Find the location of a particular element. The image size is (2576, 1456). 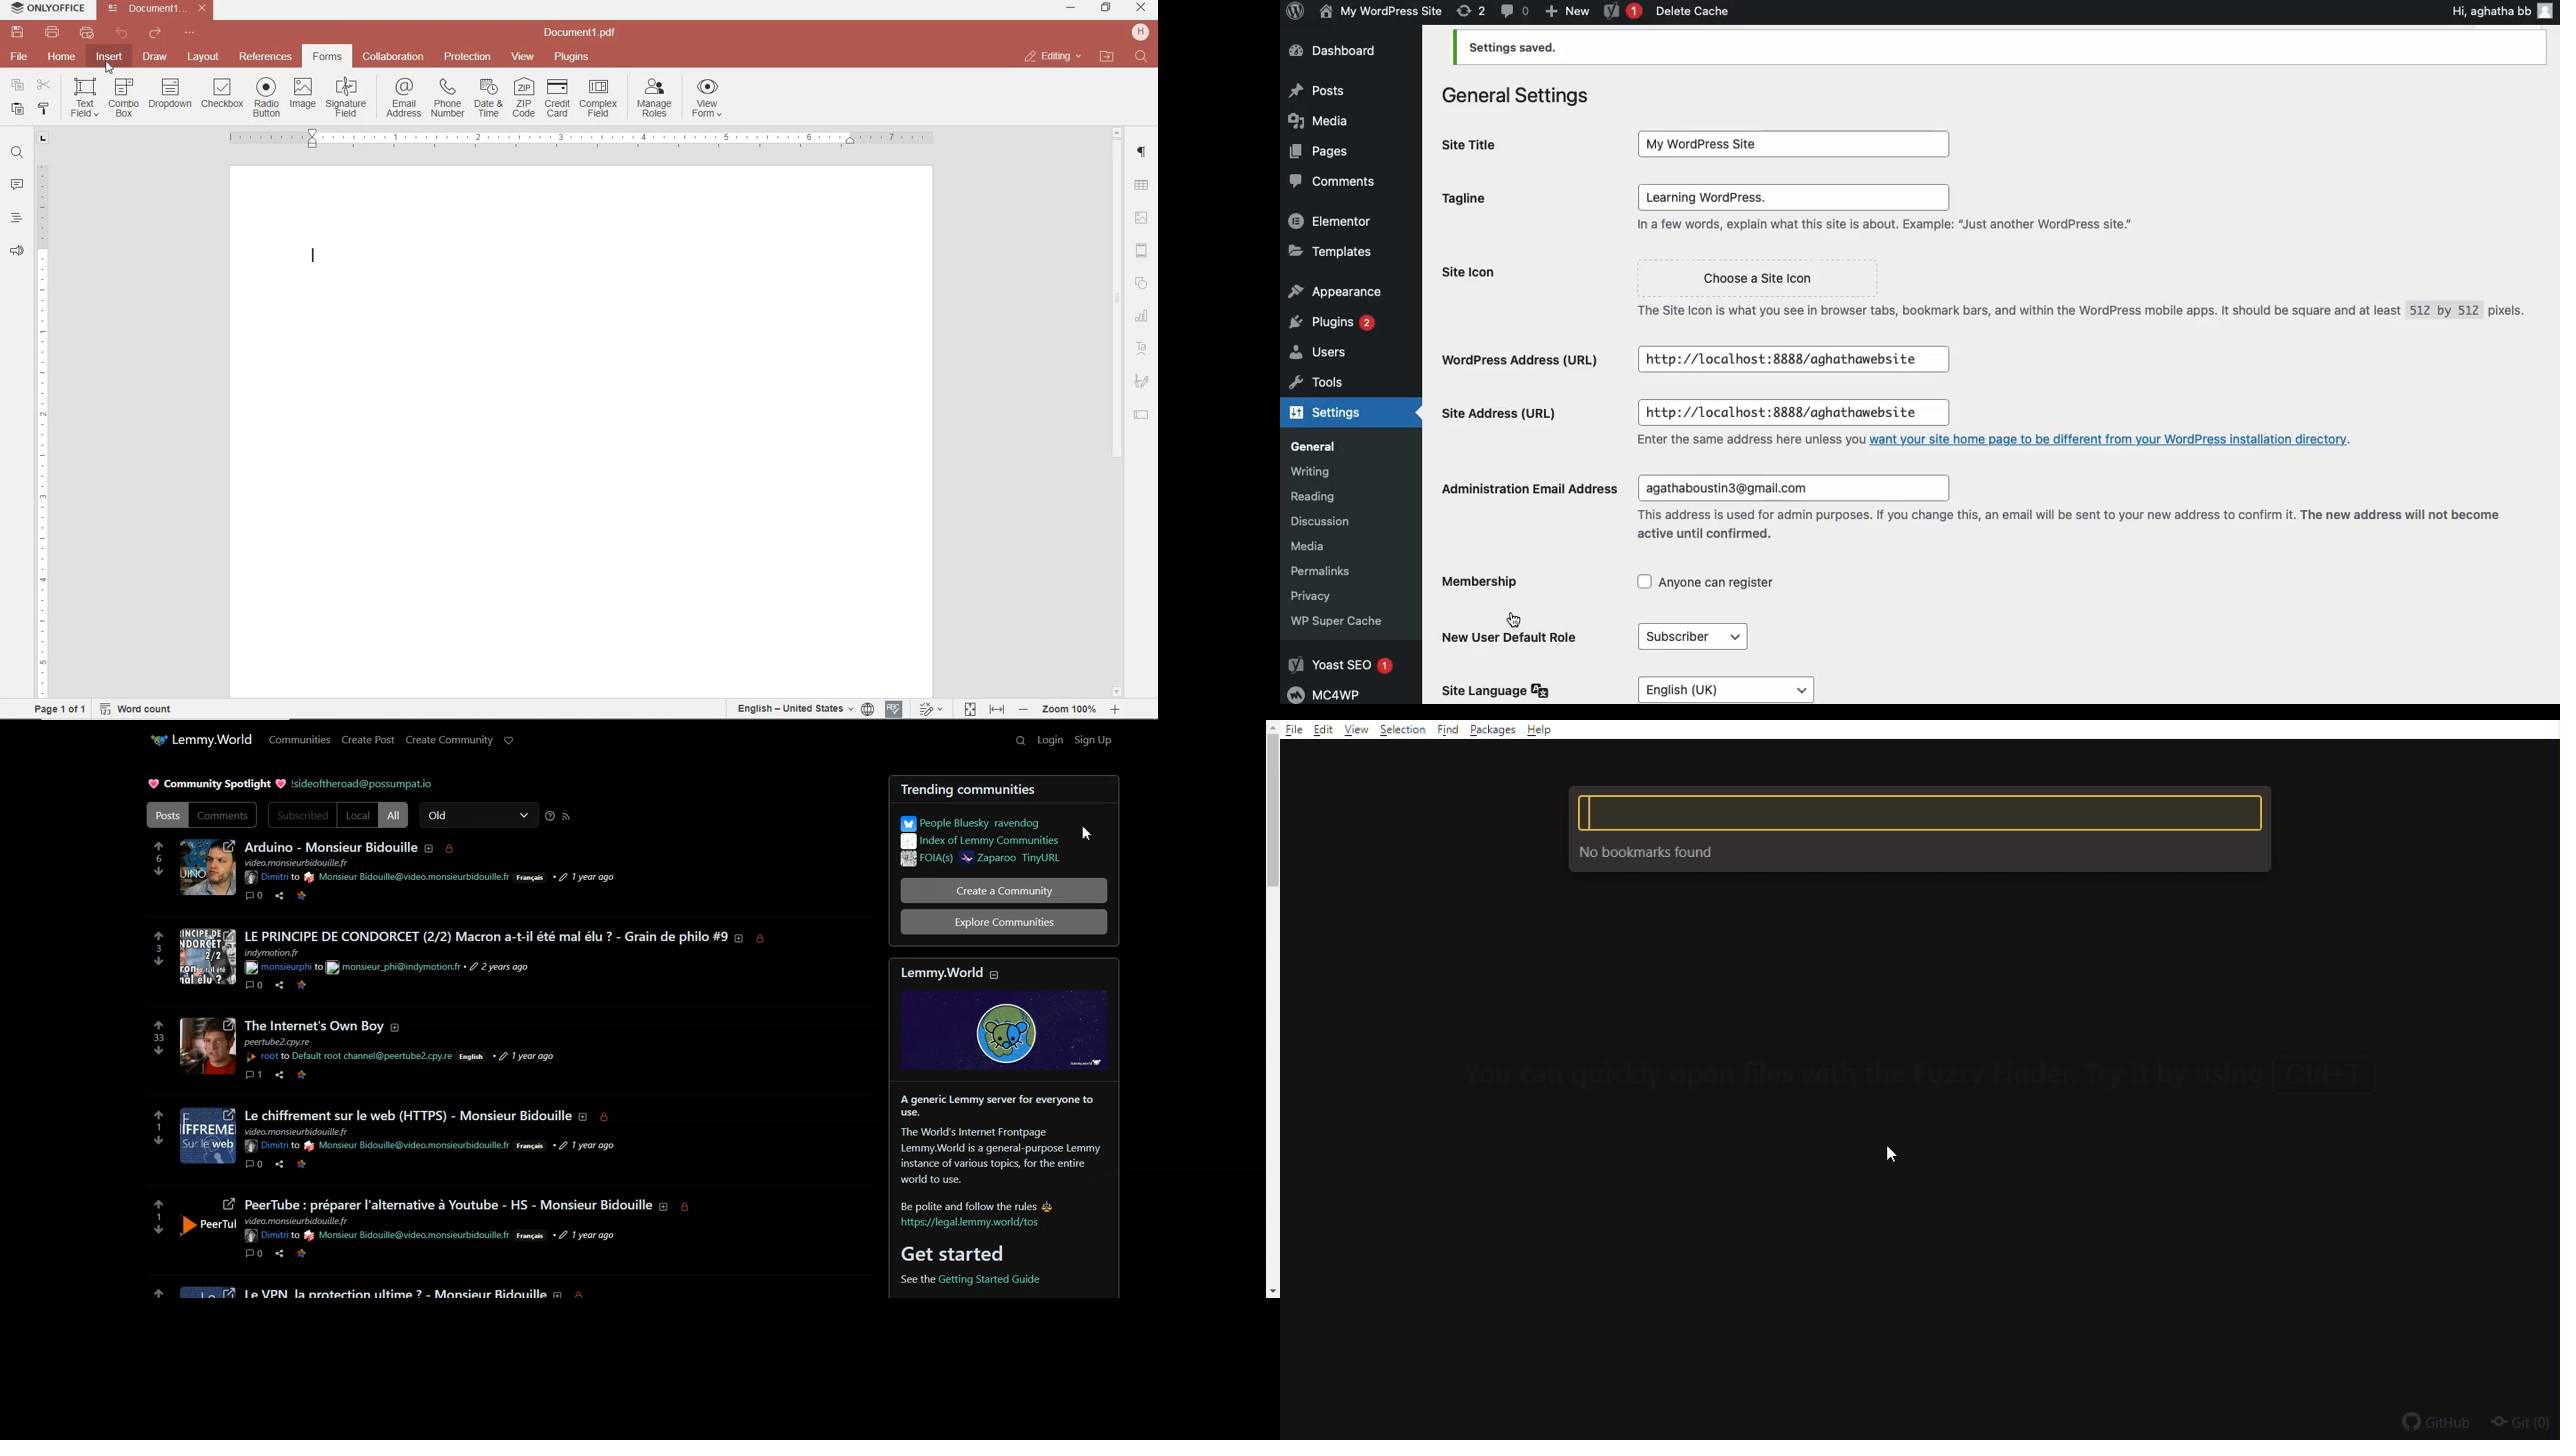

WP Super Cache is located at coordinates (1350, 620).